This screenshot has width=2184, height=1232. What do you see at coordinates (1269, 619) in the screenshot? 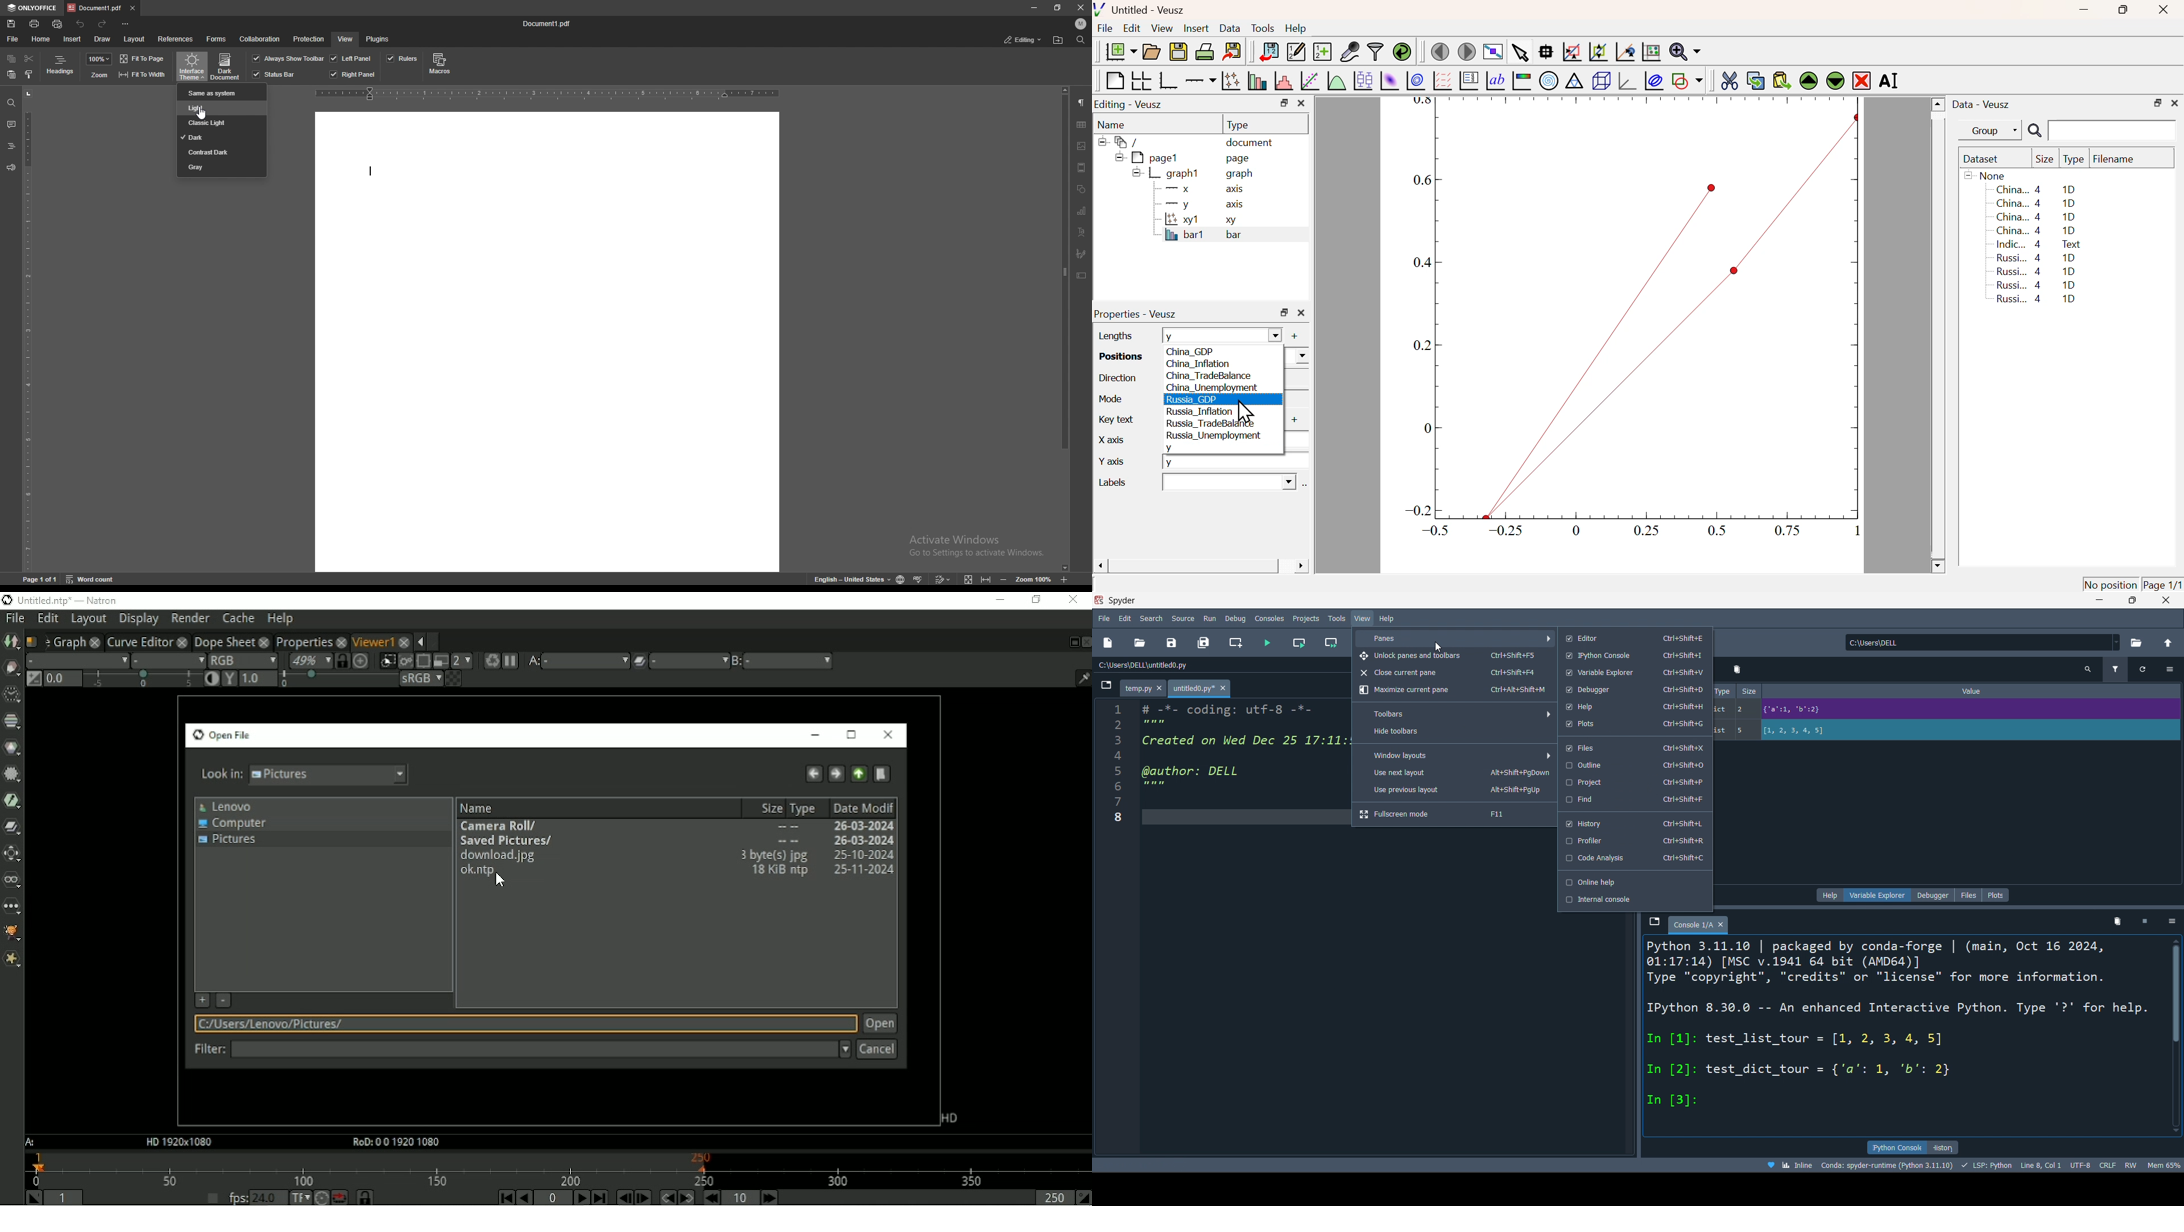
I see `console` at bounding box center [1269, 619].